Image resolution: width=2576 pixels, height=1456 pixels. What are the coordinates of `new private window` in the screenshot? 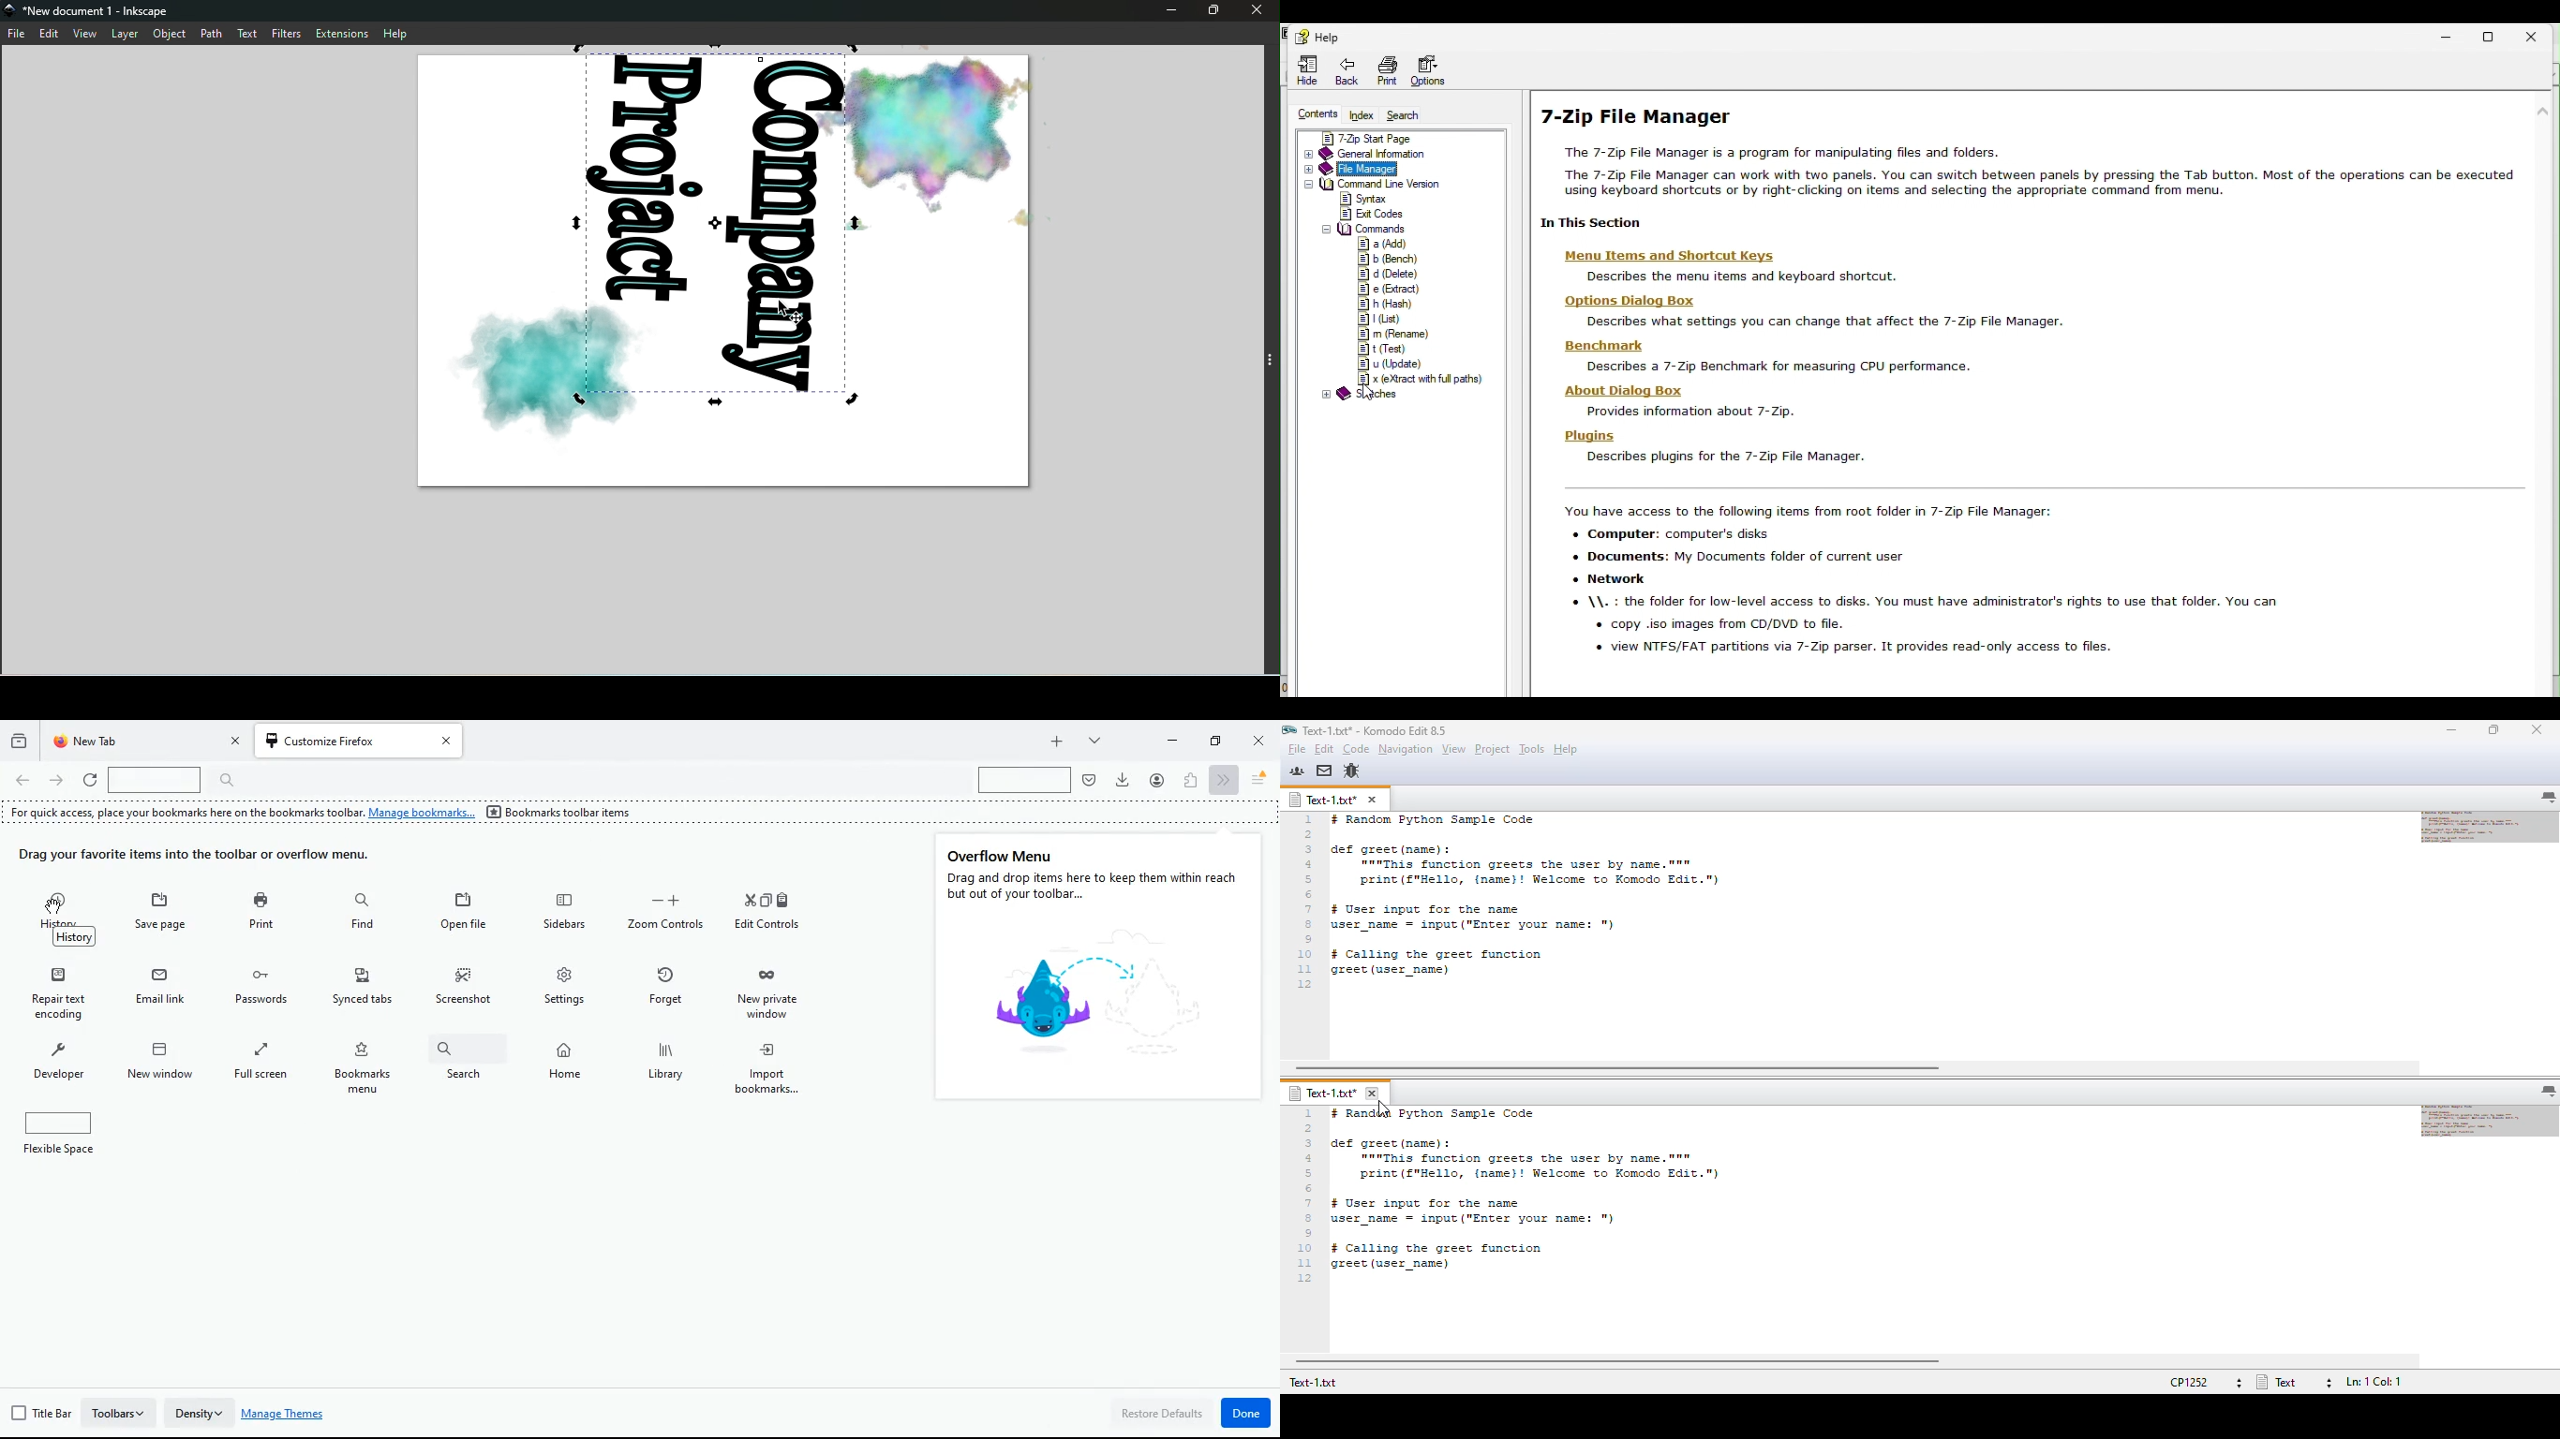 It's located at (776, 994).